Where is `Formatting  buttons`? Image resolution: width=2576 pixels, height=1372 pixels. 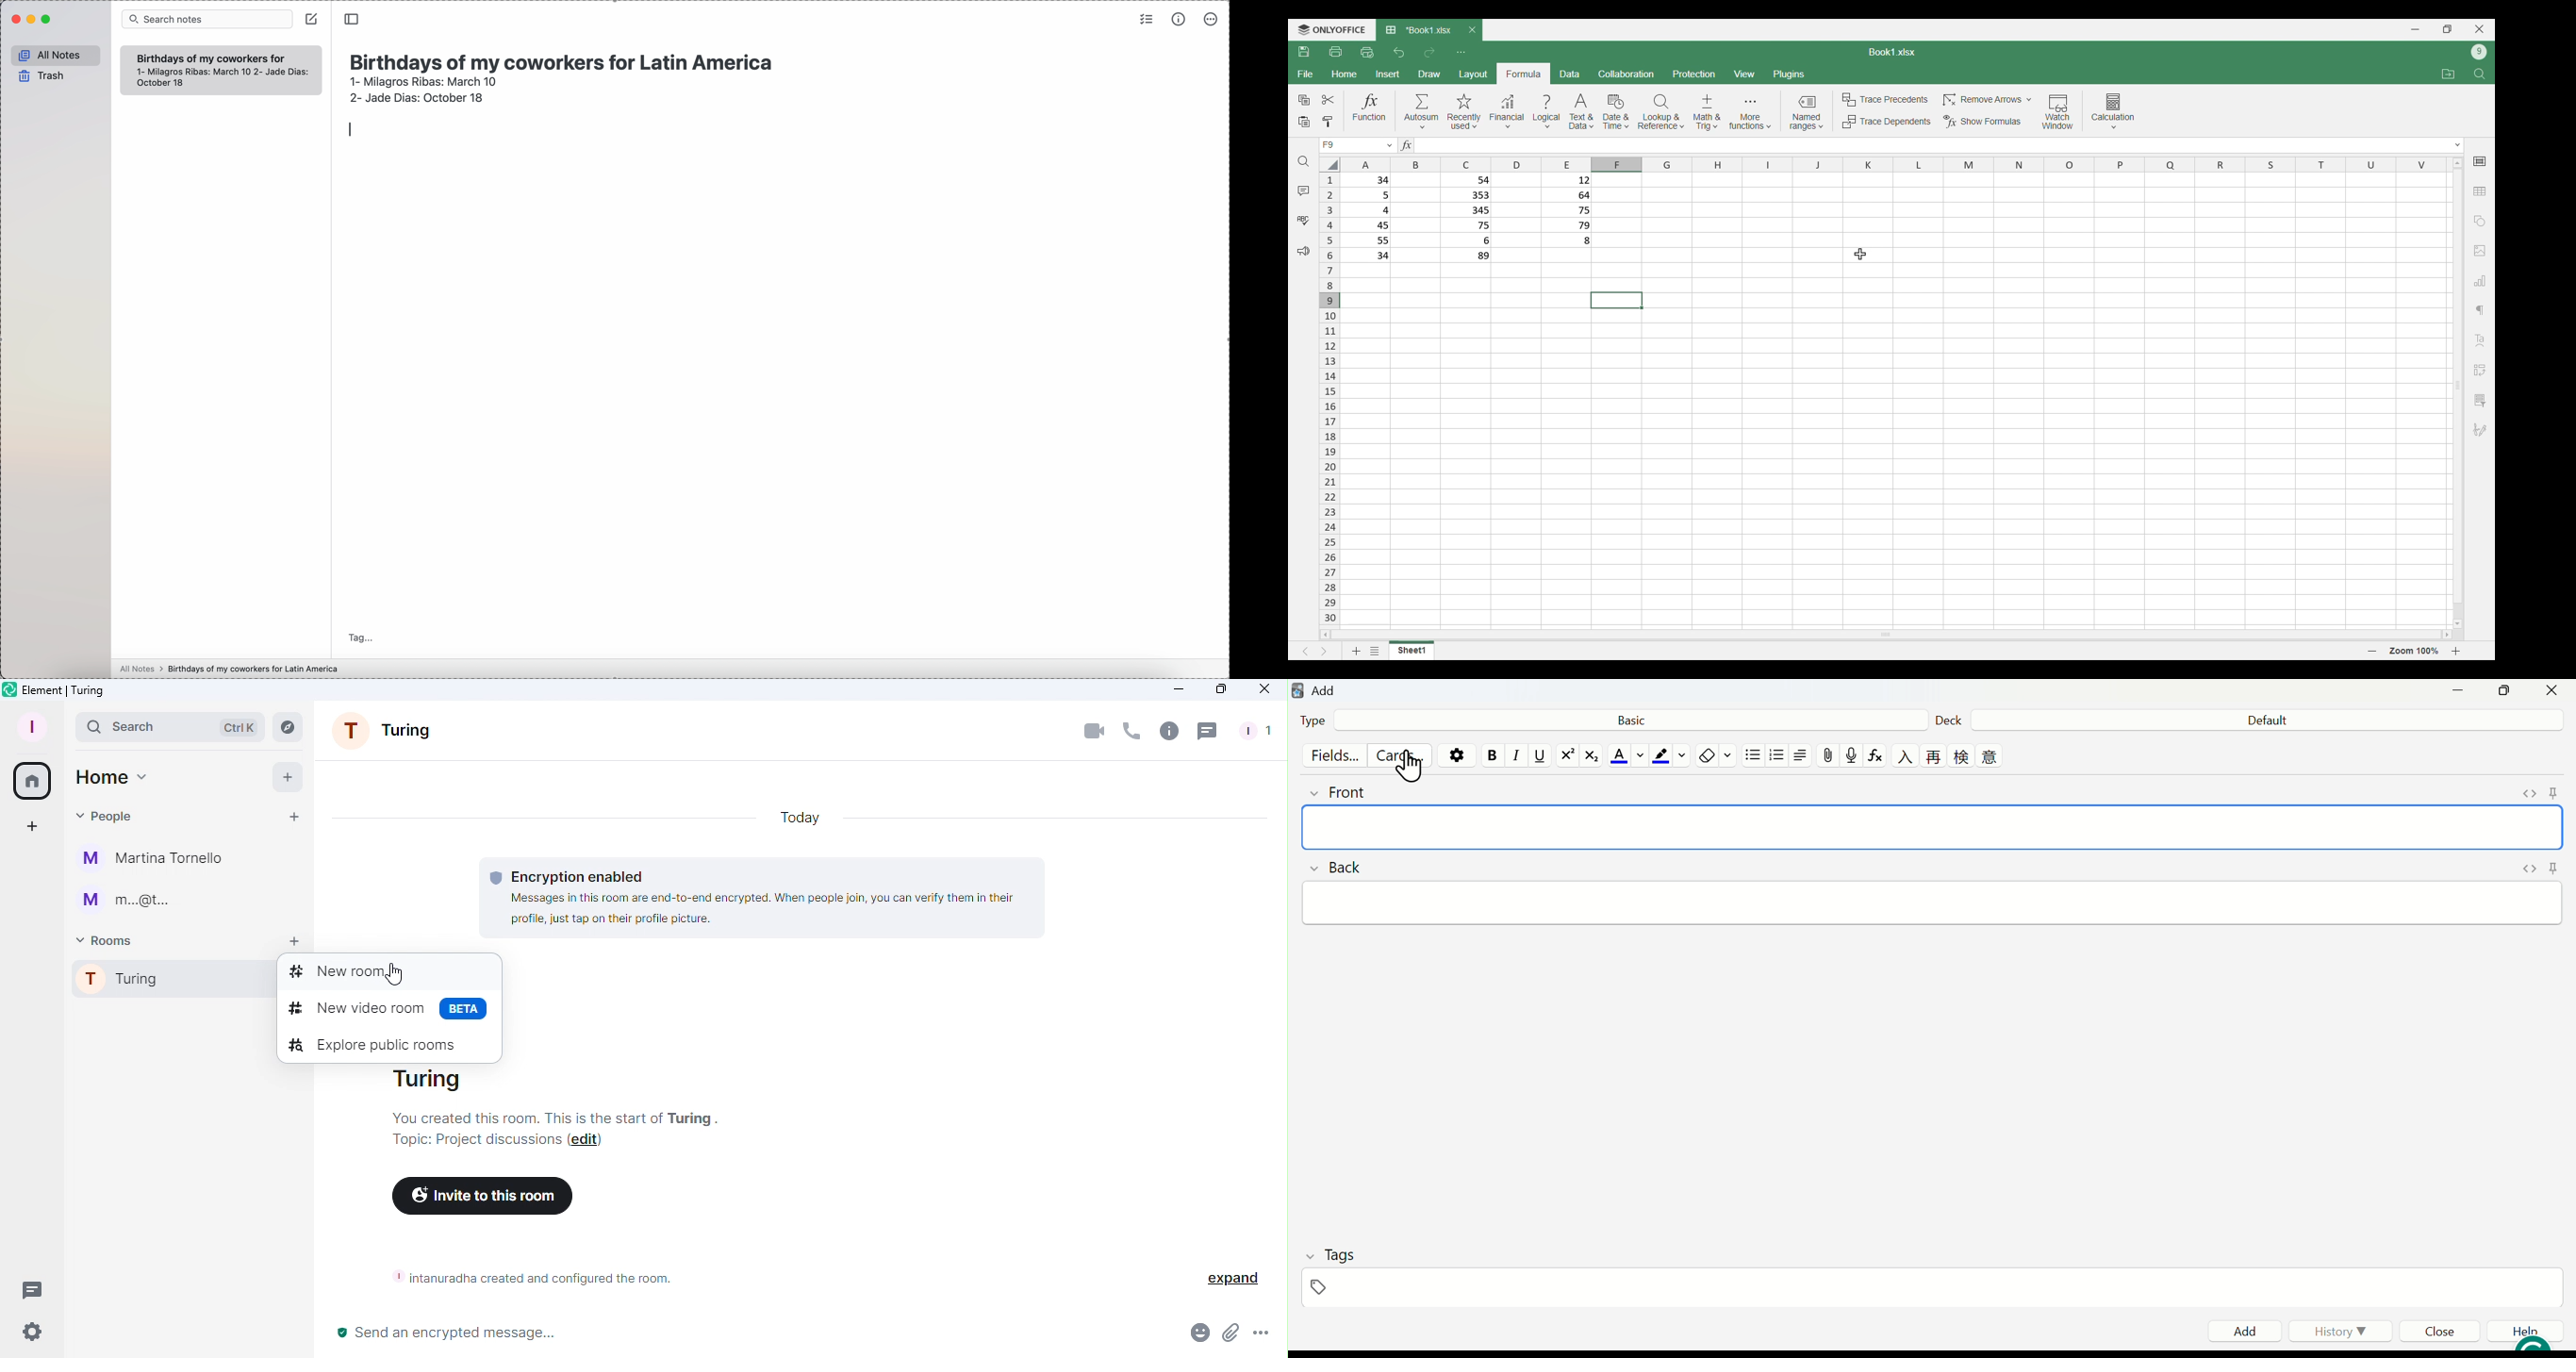
Formatting  buttons is located at coordinates (1948, 756).